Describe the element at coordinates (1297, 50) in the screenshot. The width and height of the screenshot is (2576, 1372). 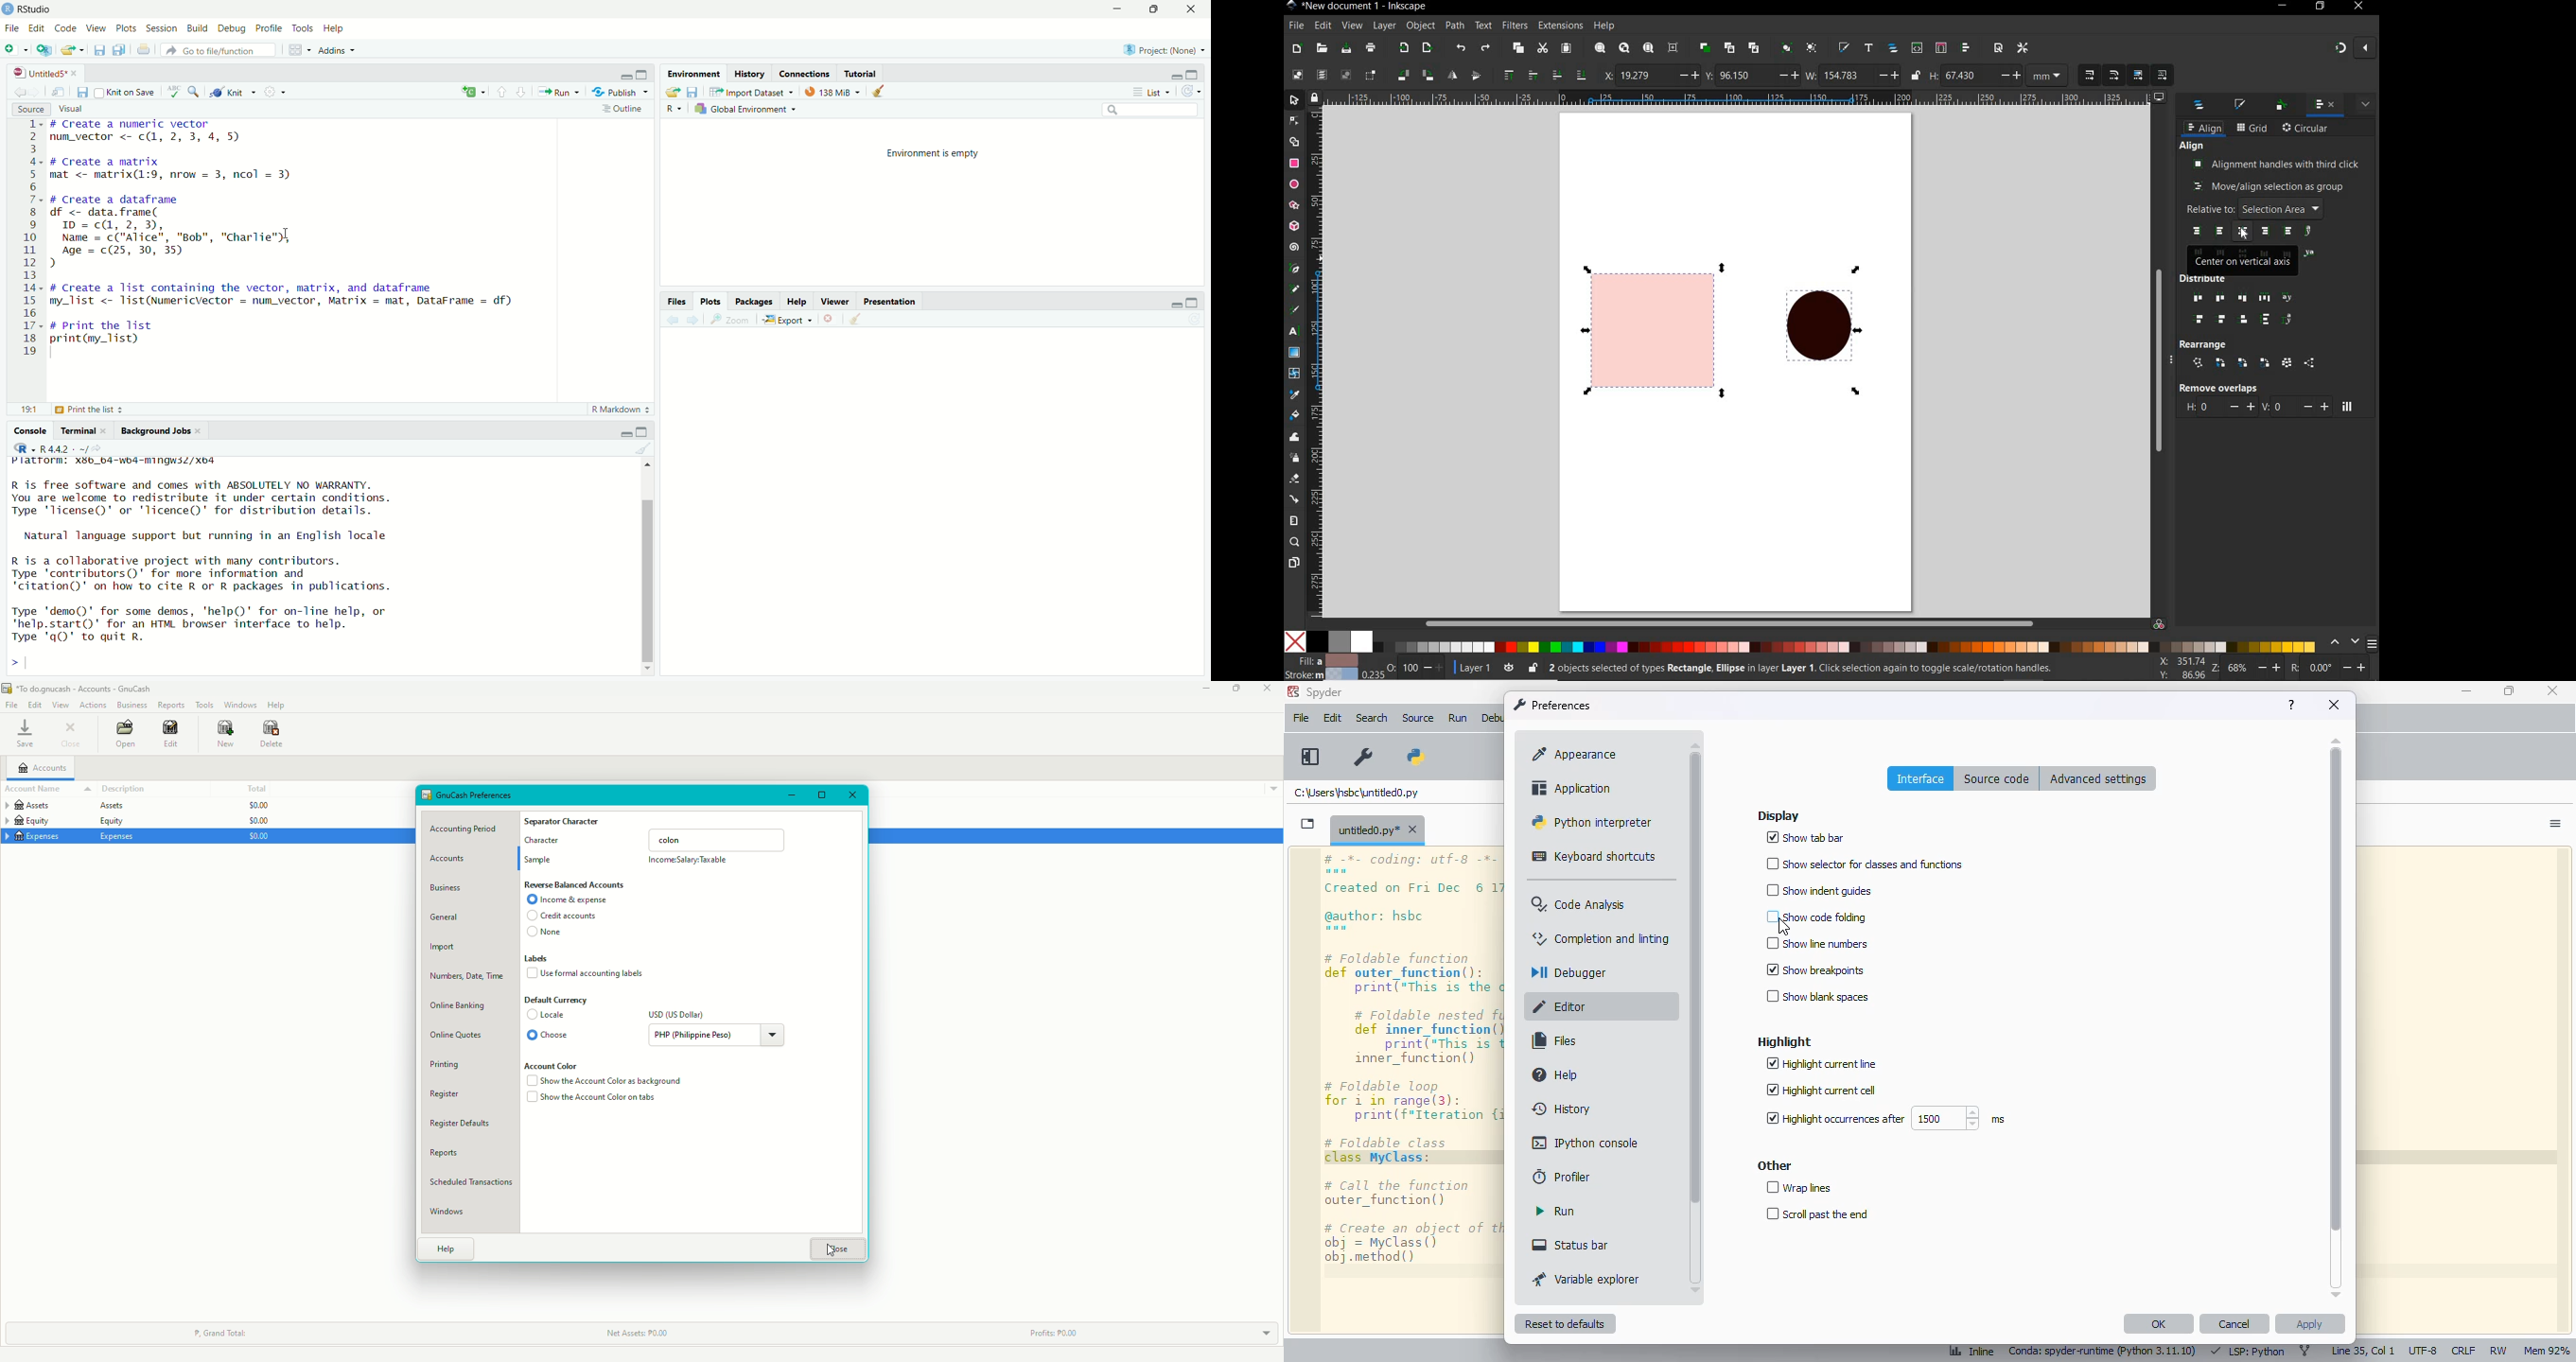
I see `new` at that location.